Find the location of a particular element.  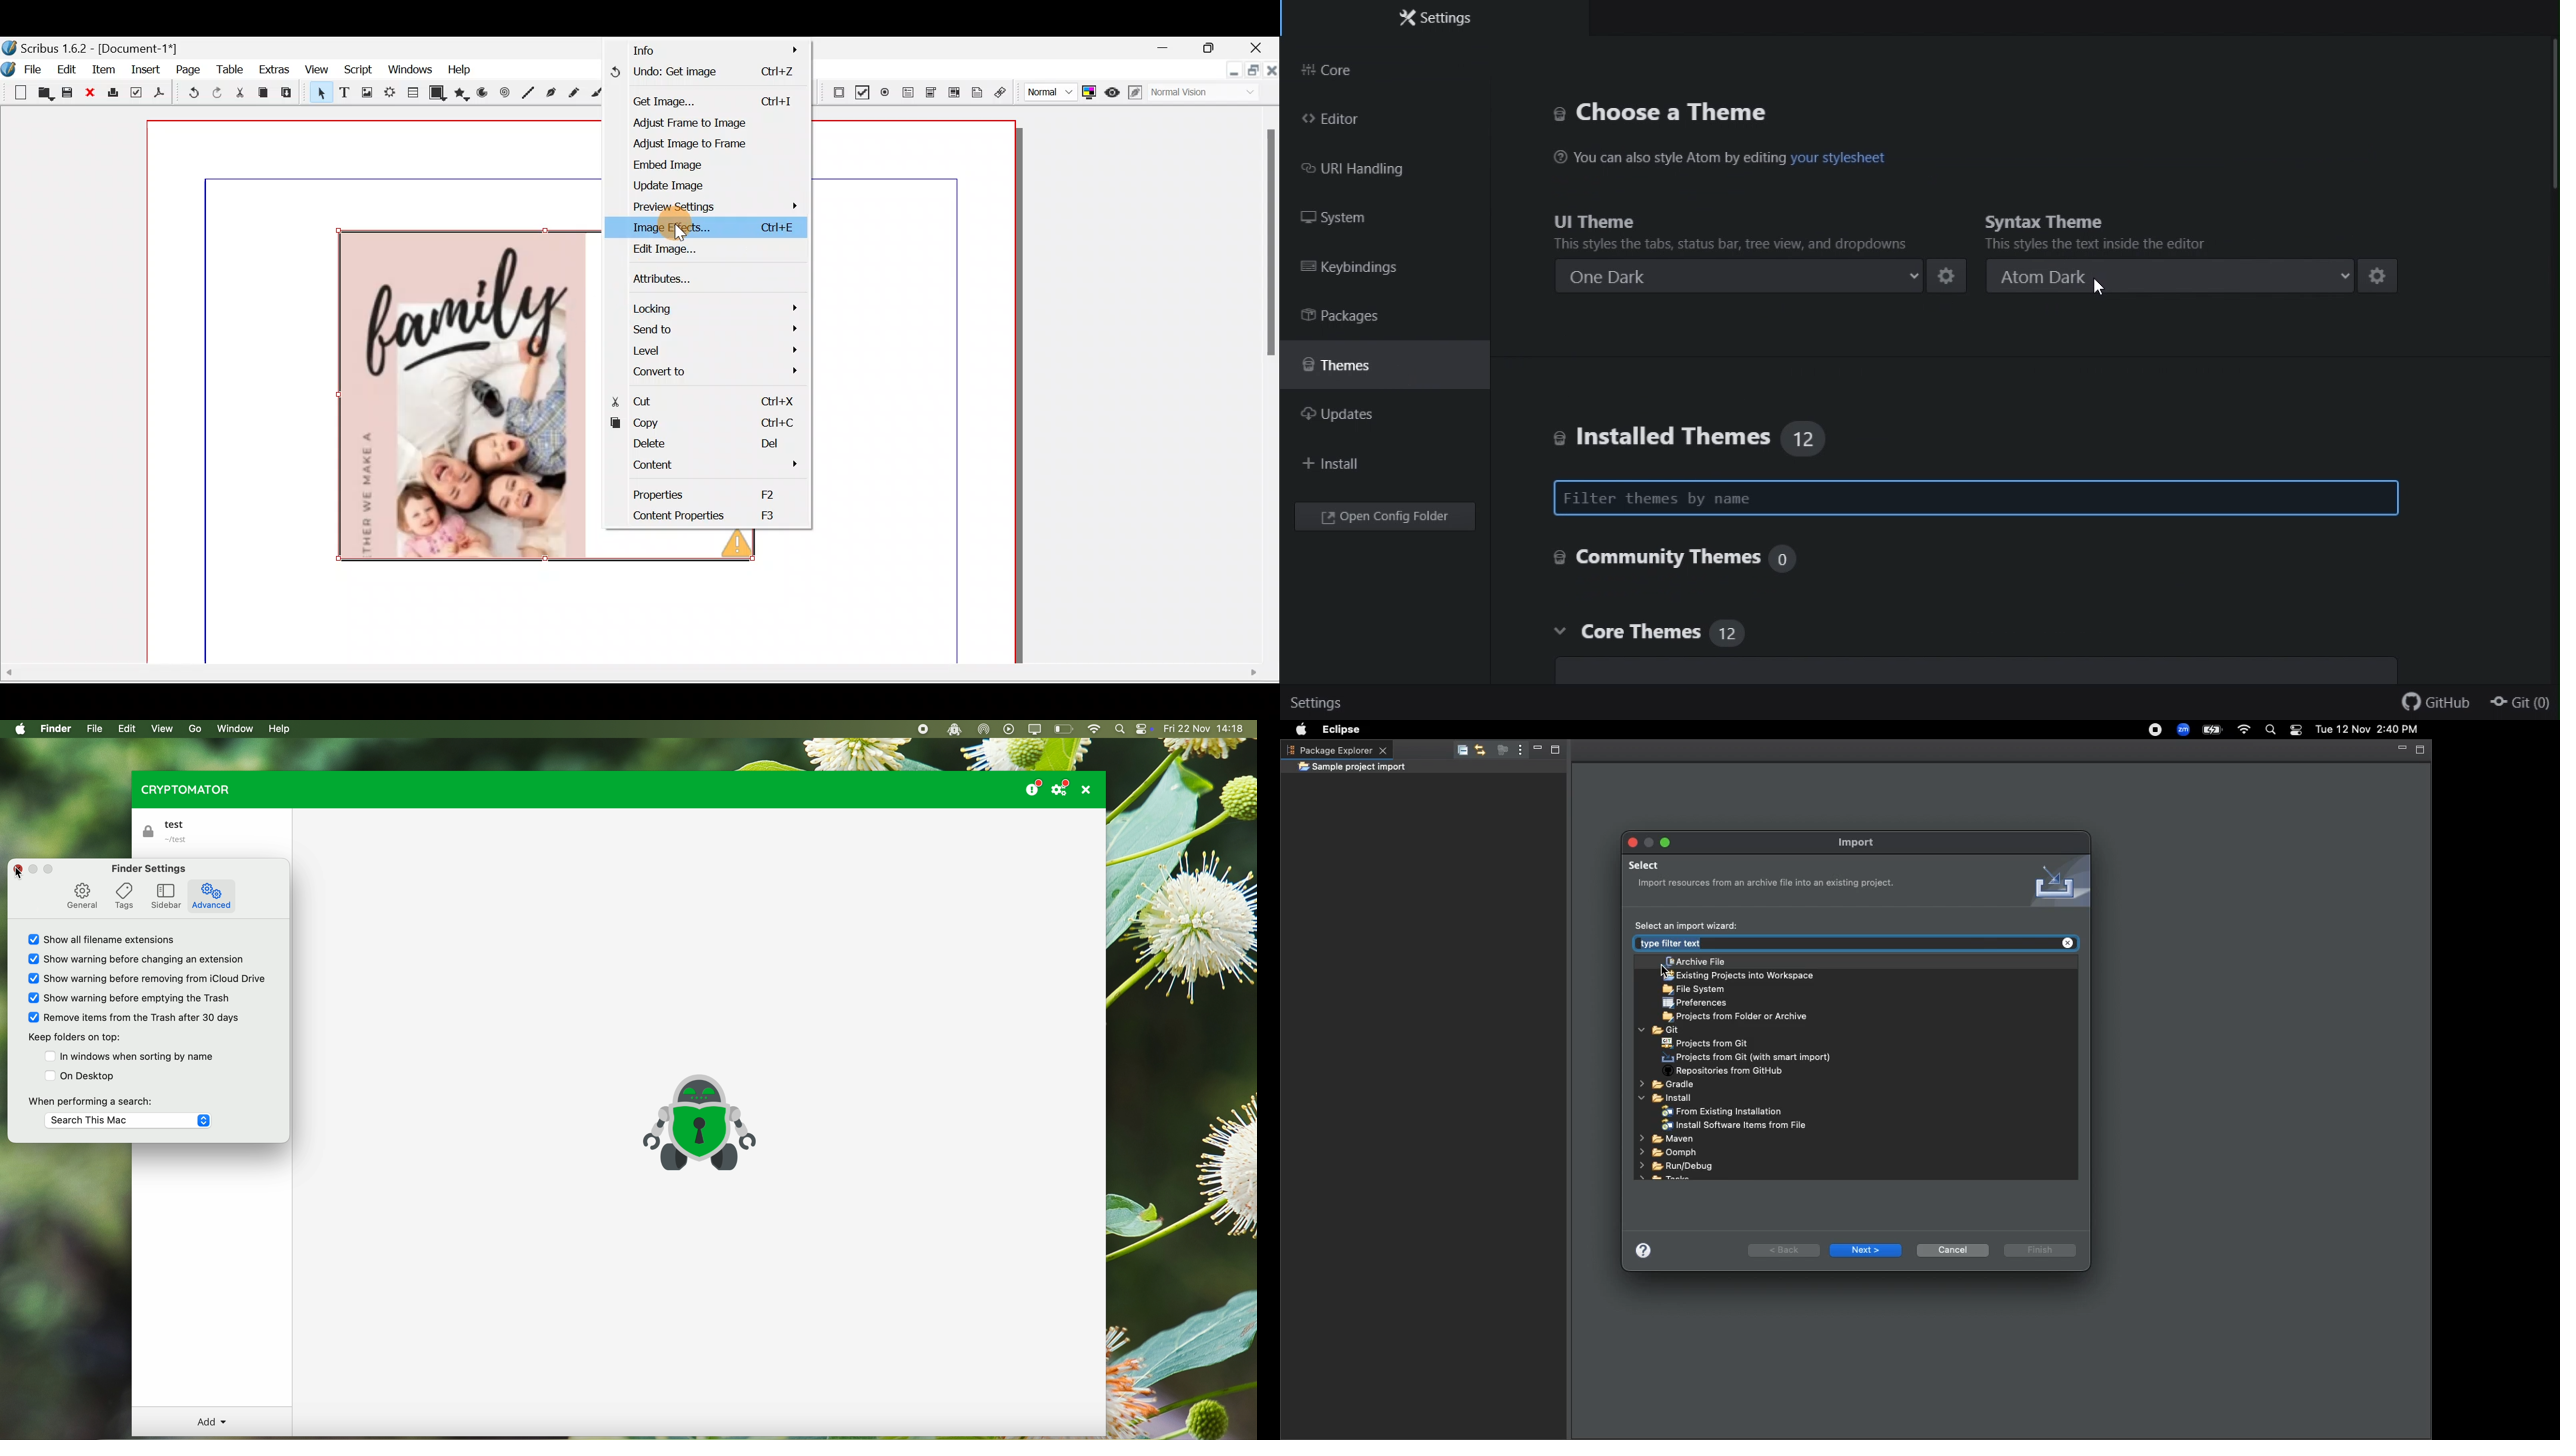

Package explorer is located at coordinates (1336, 750).